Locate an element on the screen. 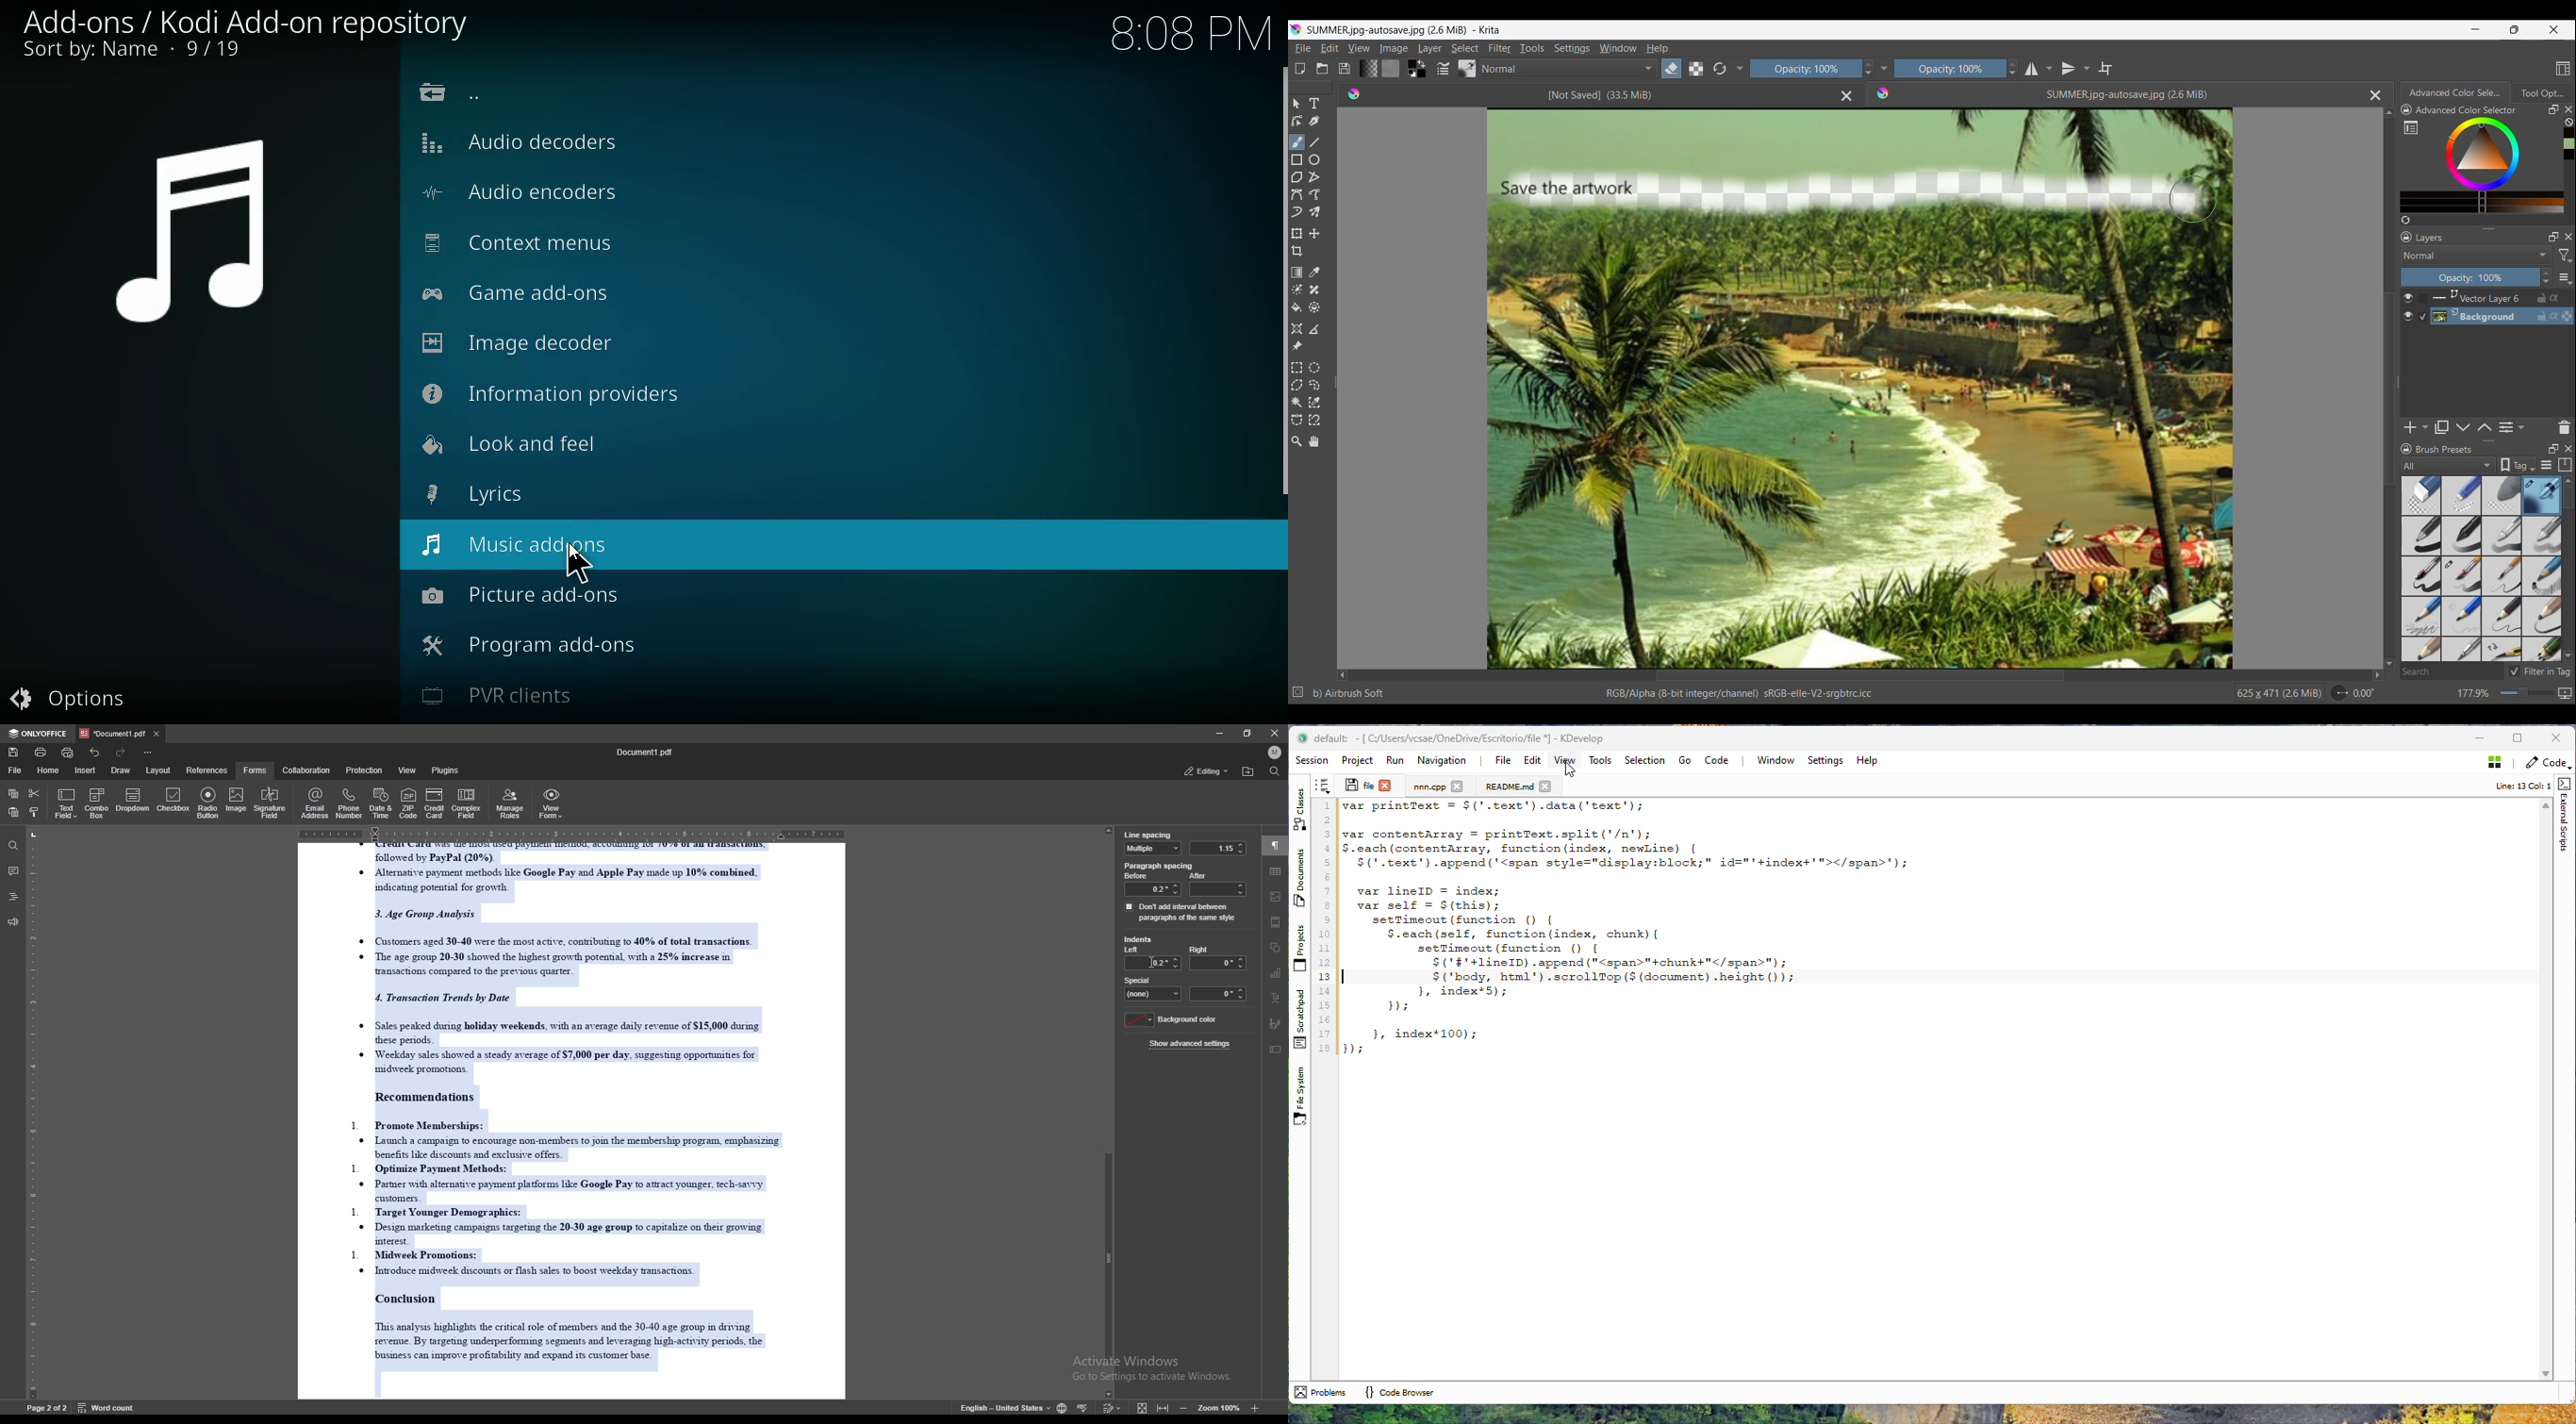  Quick slide to bottom is located at coordinates (2389, 664).